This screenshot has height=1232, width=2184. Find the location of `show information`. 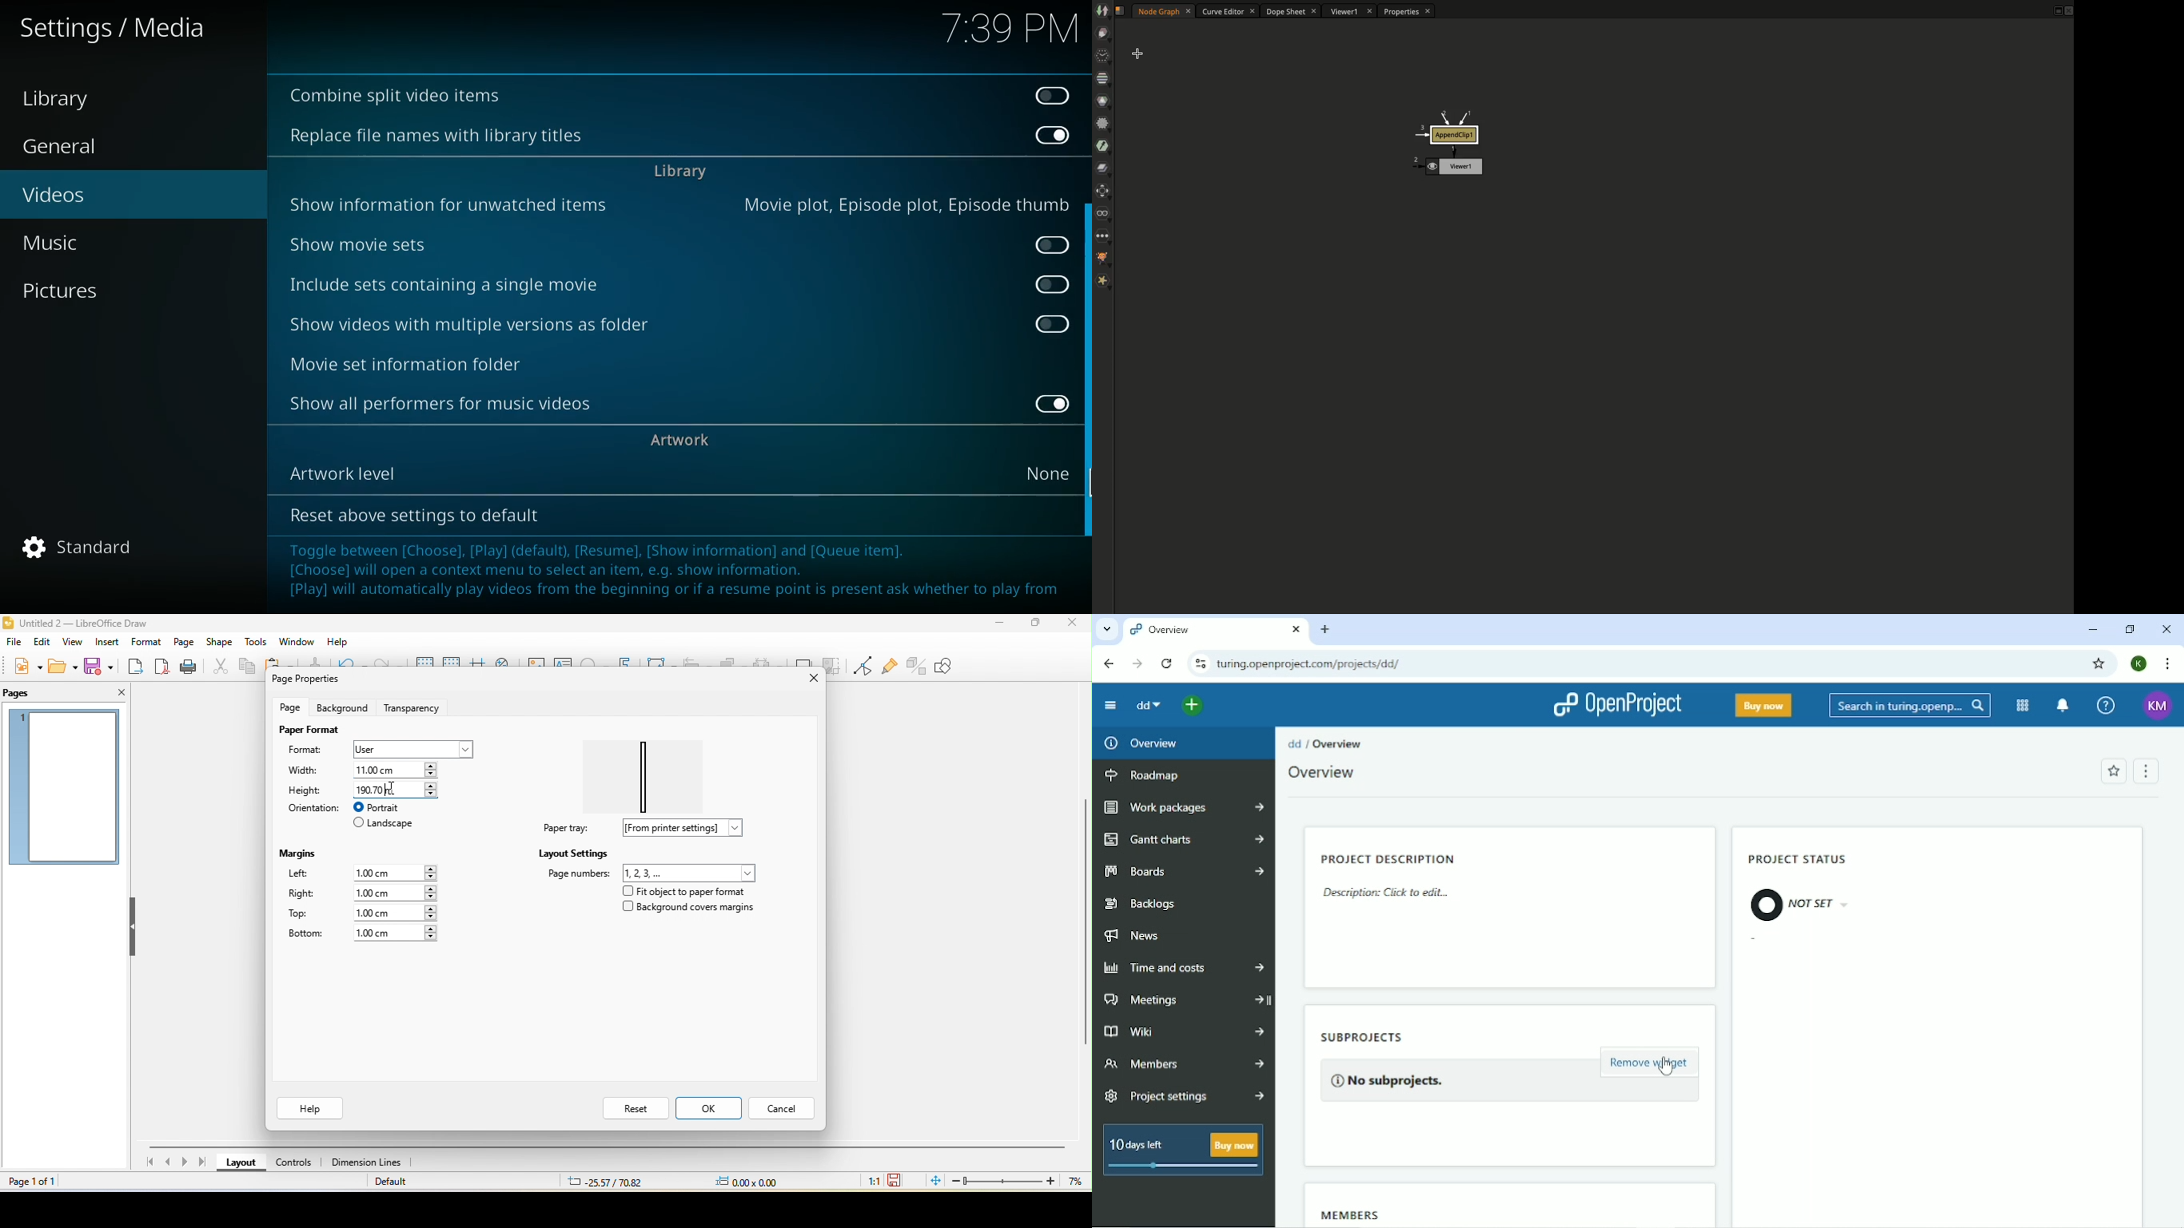

show information is located at coordinates (455, 202).